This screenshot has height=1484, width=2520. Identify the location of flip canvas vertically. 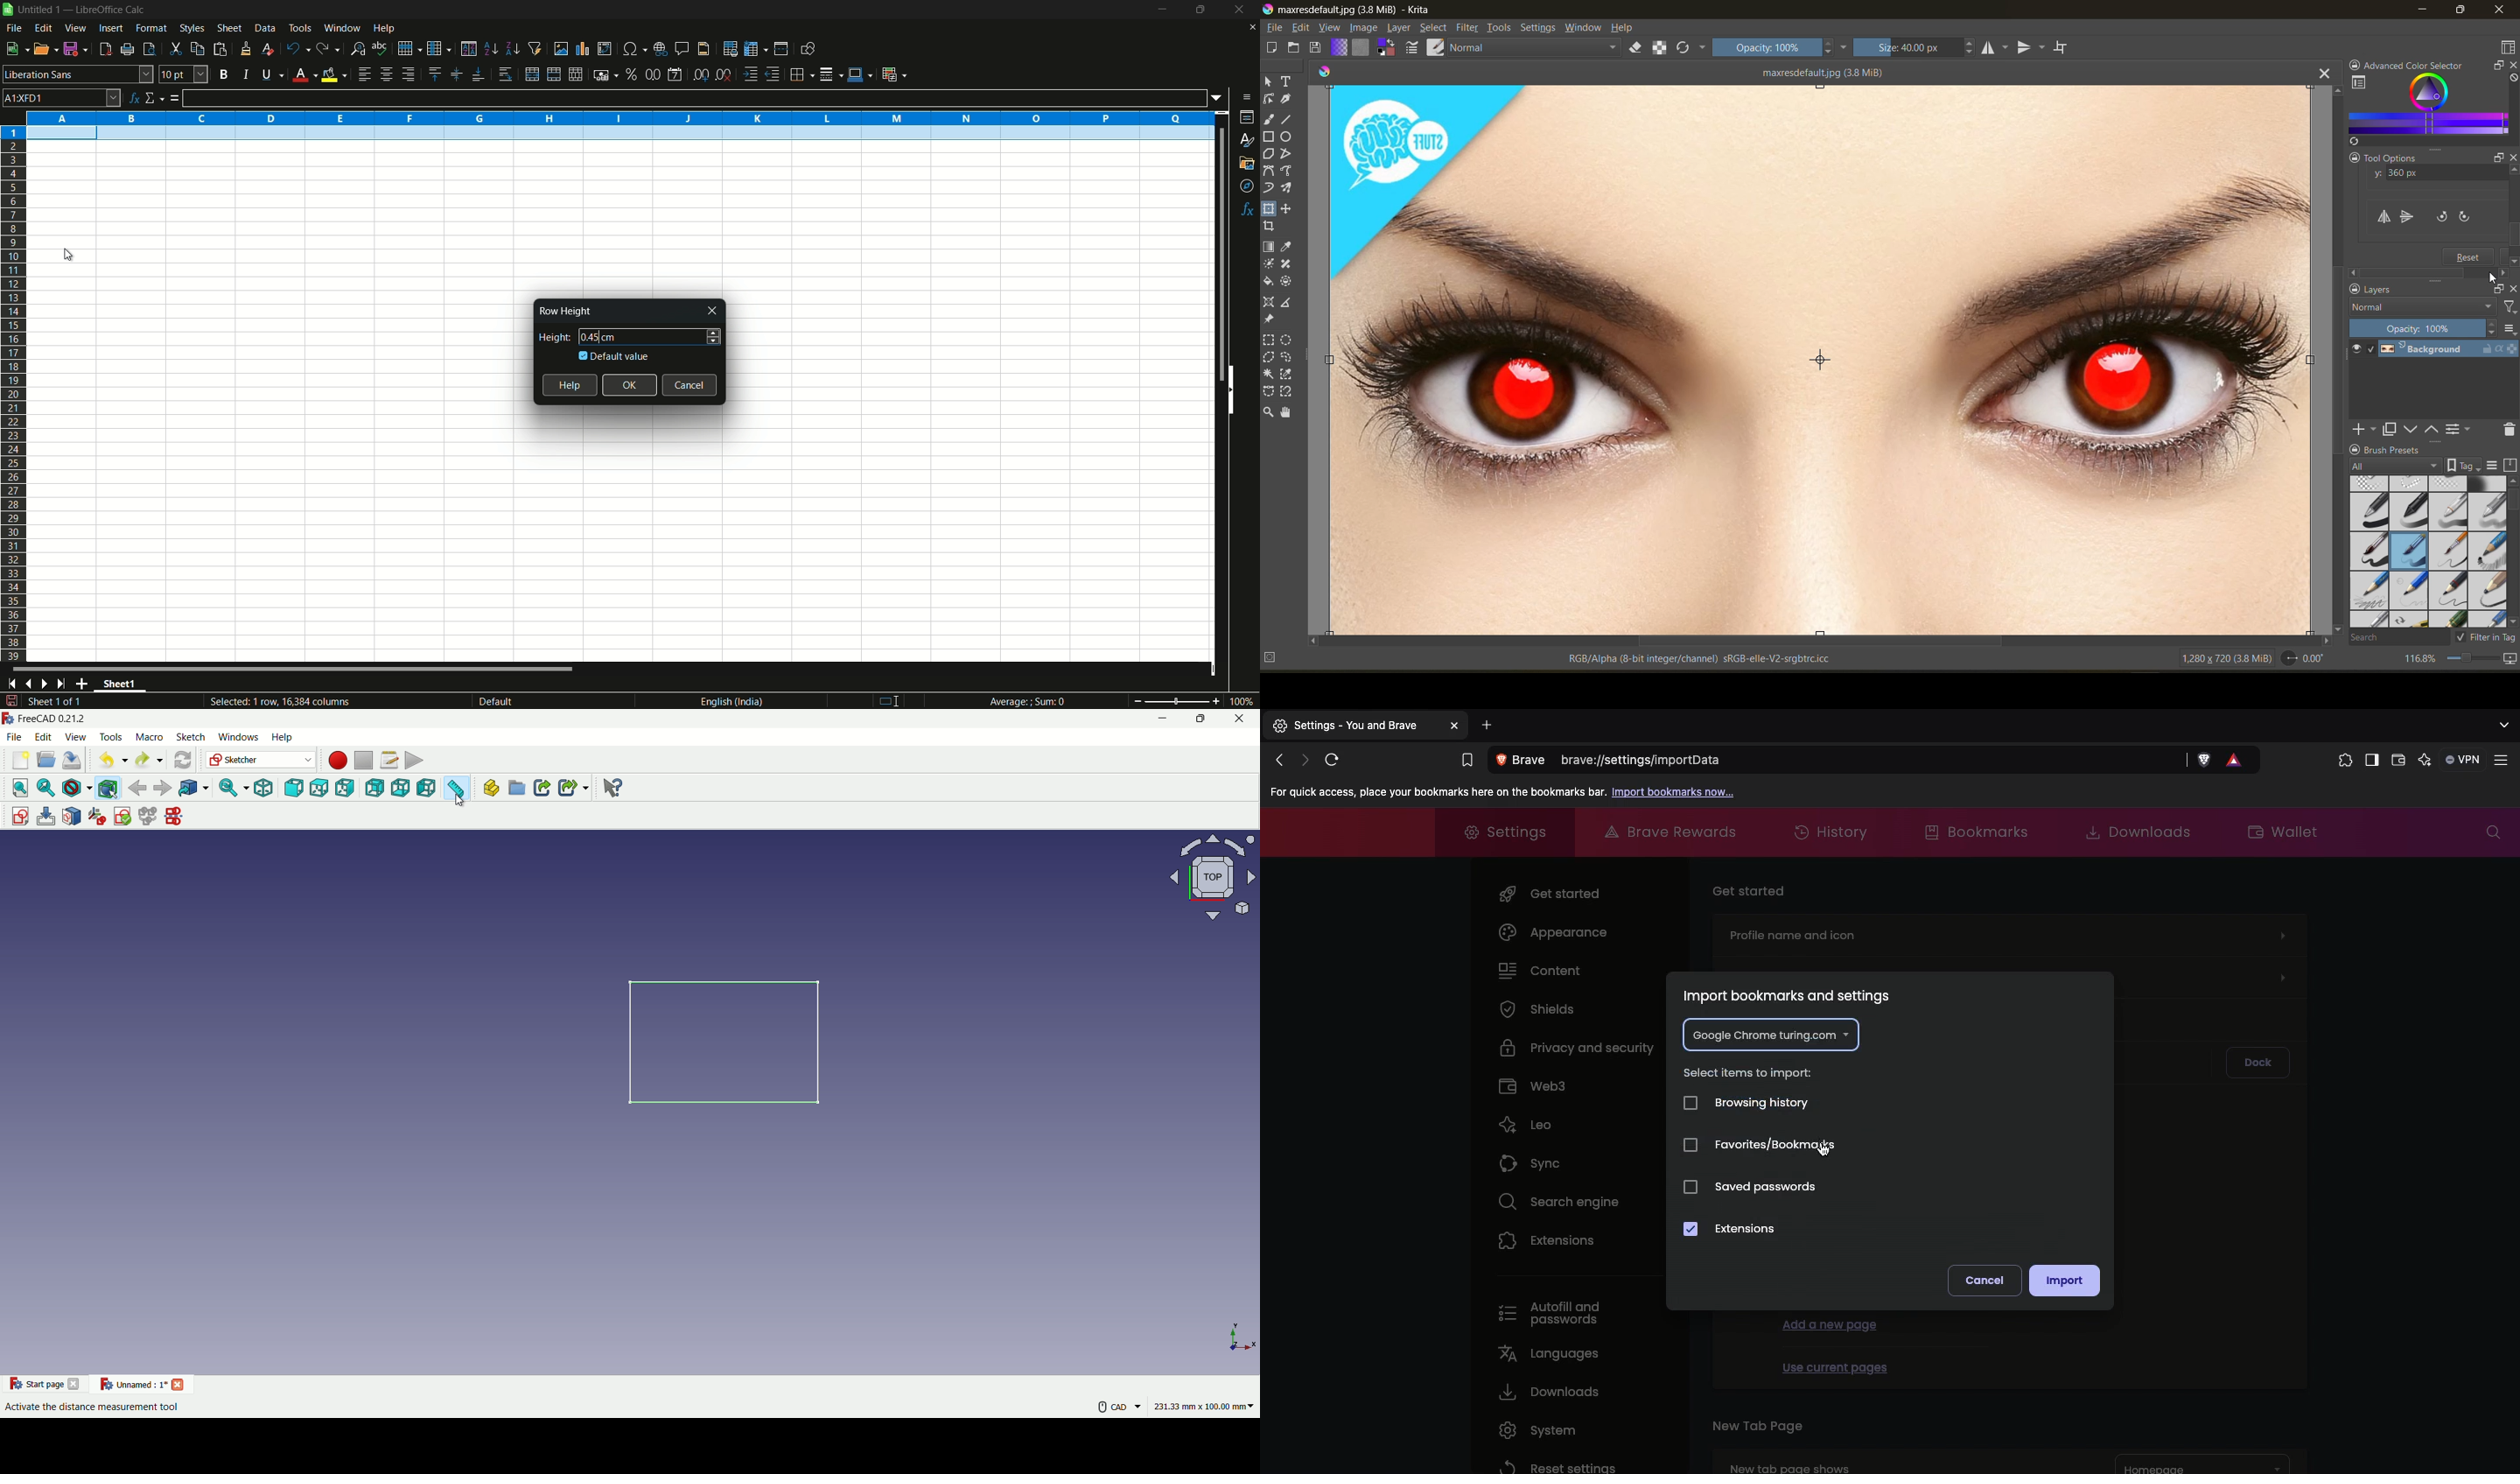
(2406, 217).